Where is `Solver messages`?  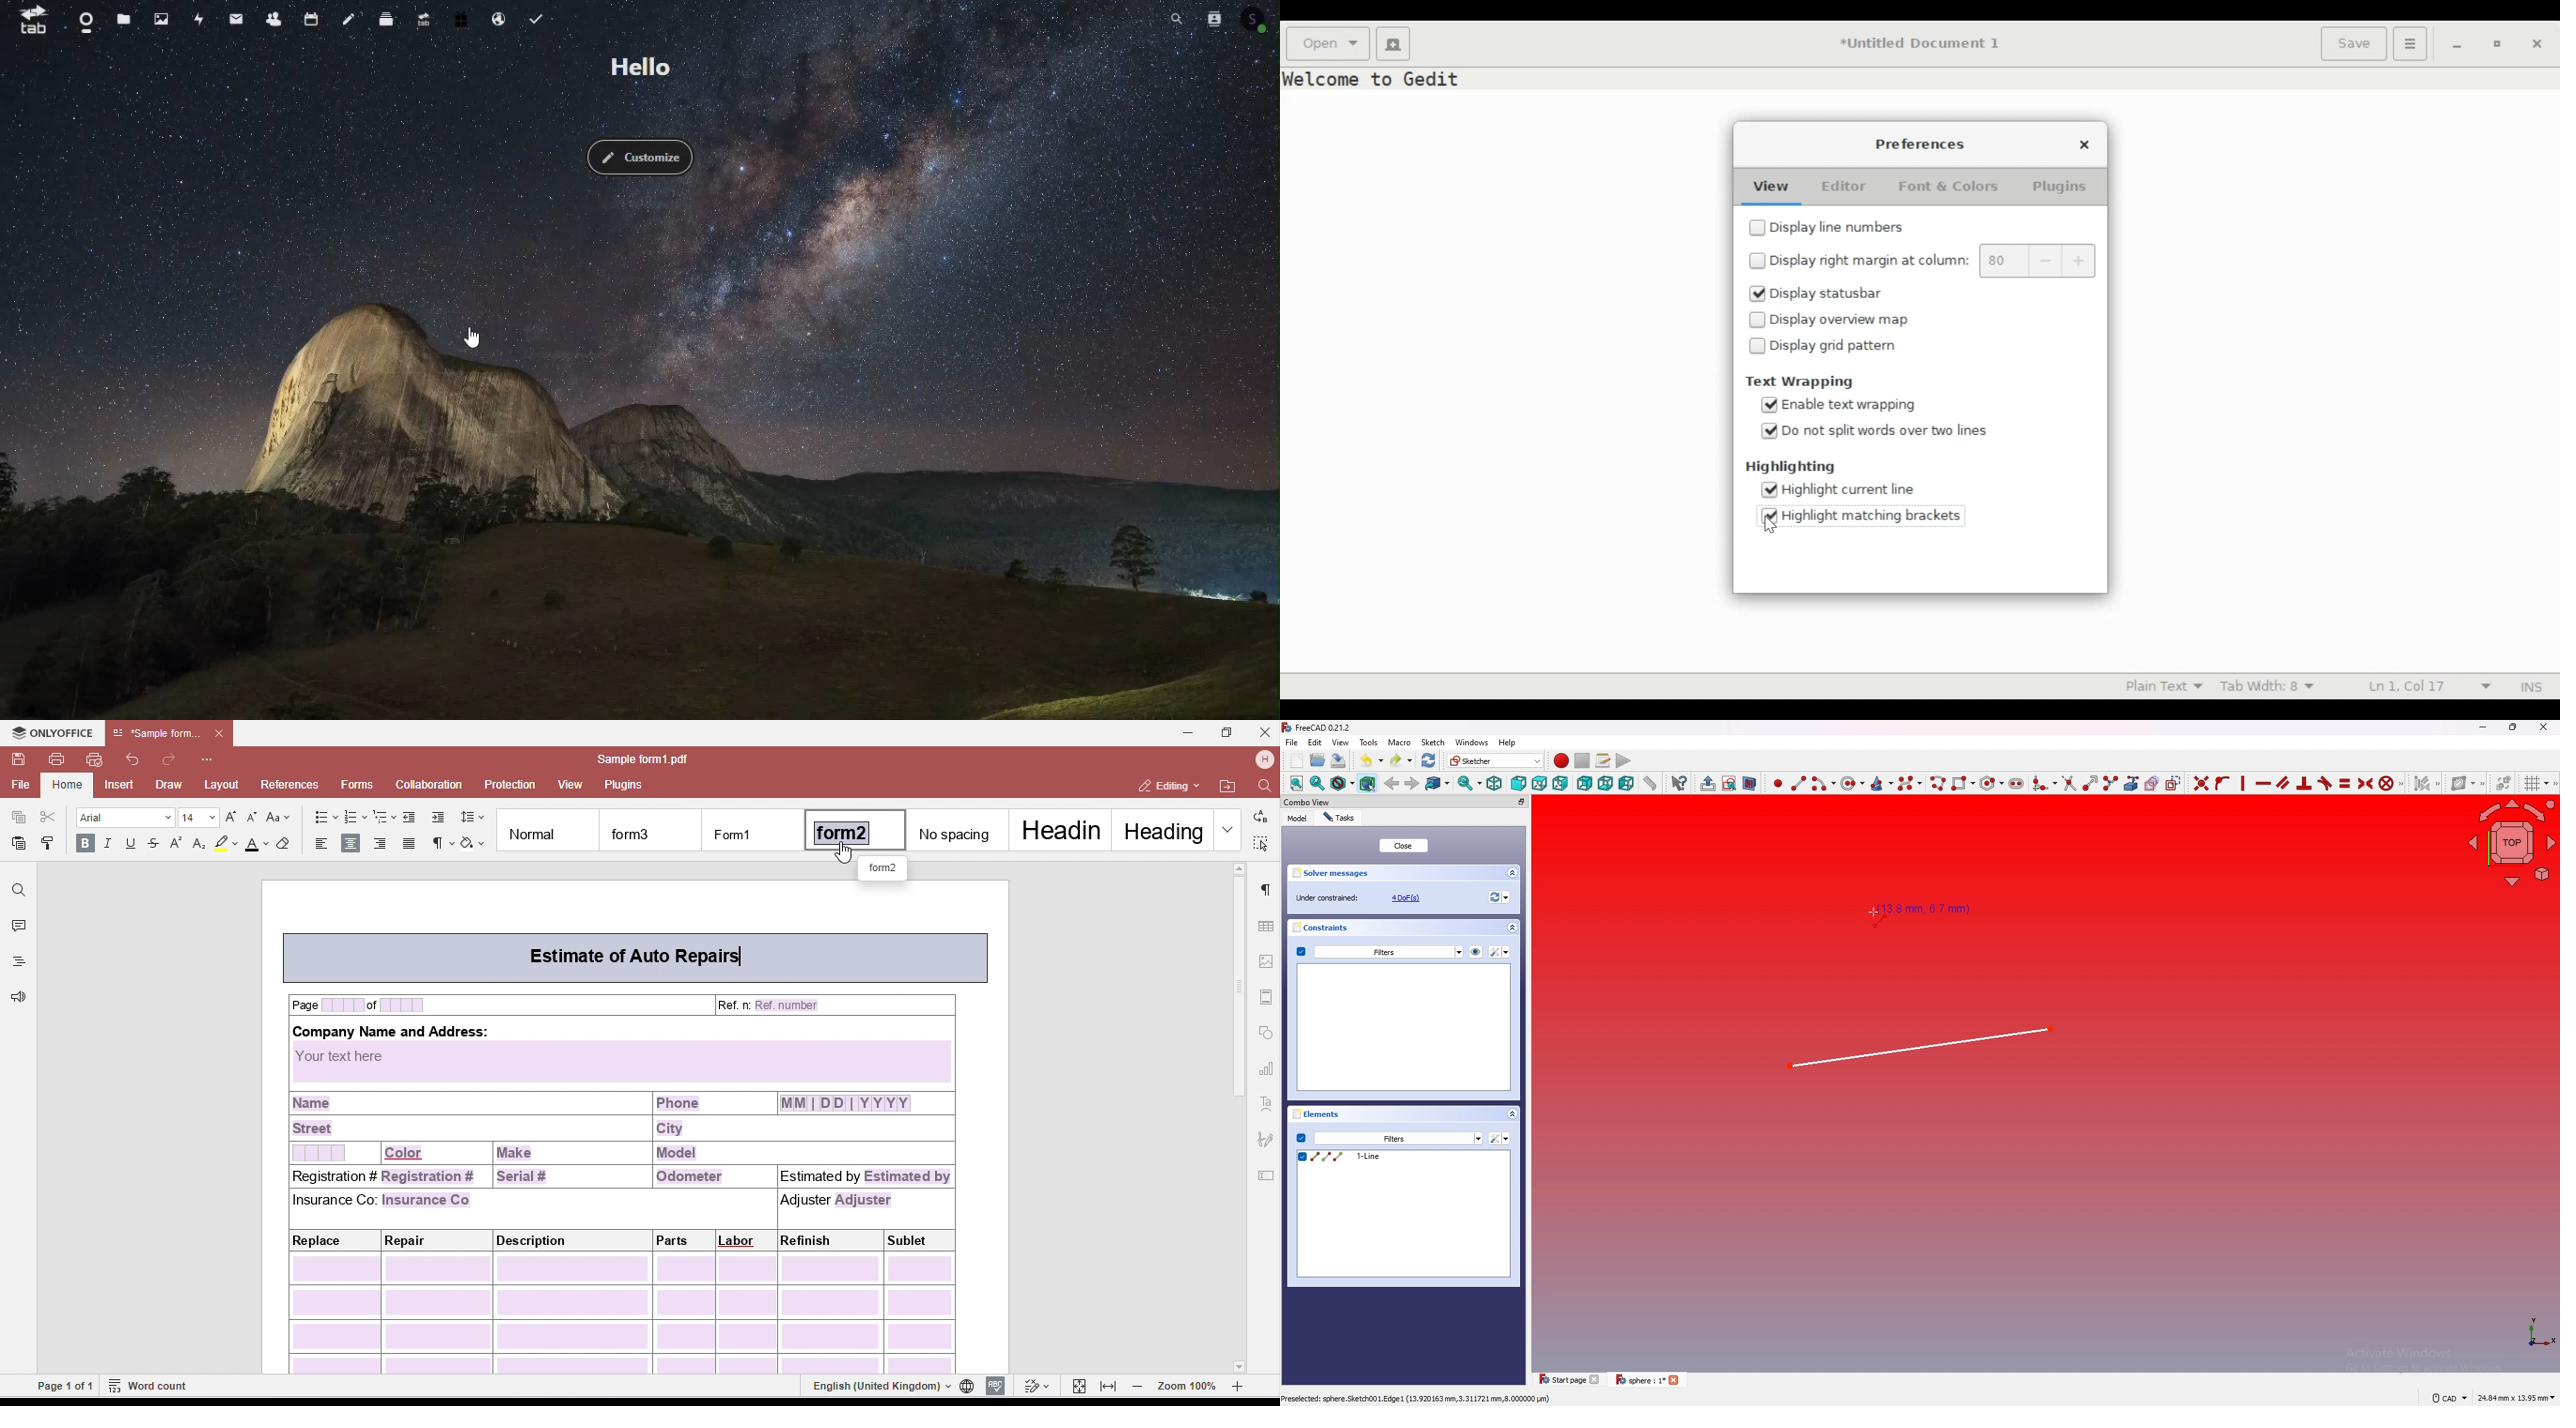
Solver messages is located at coordinates (1405, 873).